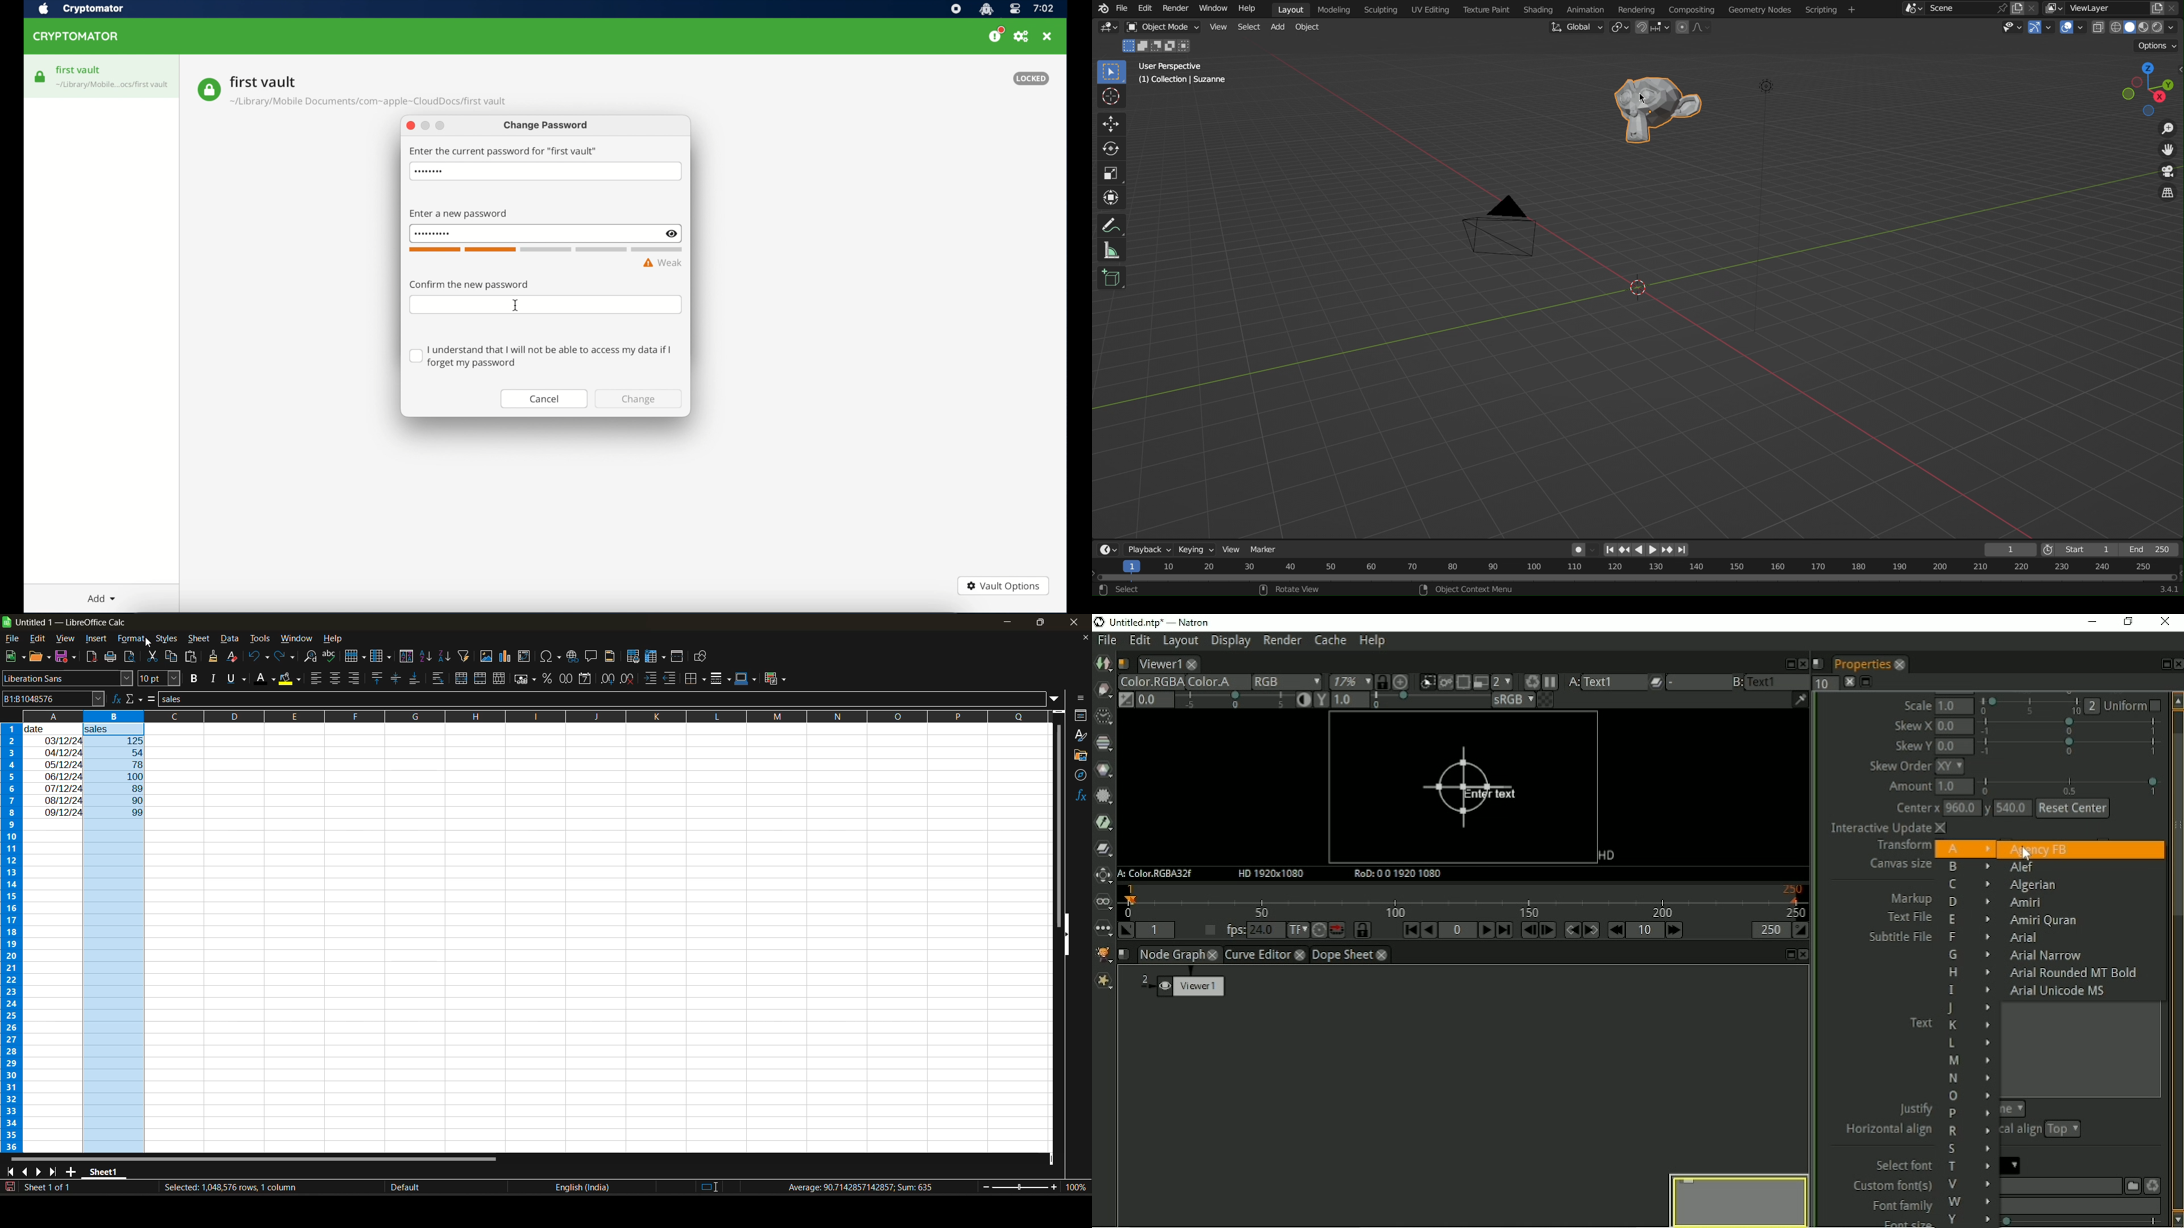 The height and width of the screenshot is (1232, 2184). I want to click on bold, so click(197, 678).